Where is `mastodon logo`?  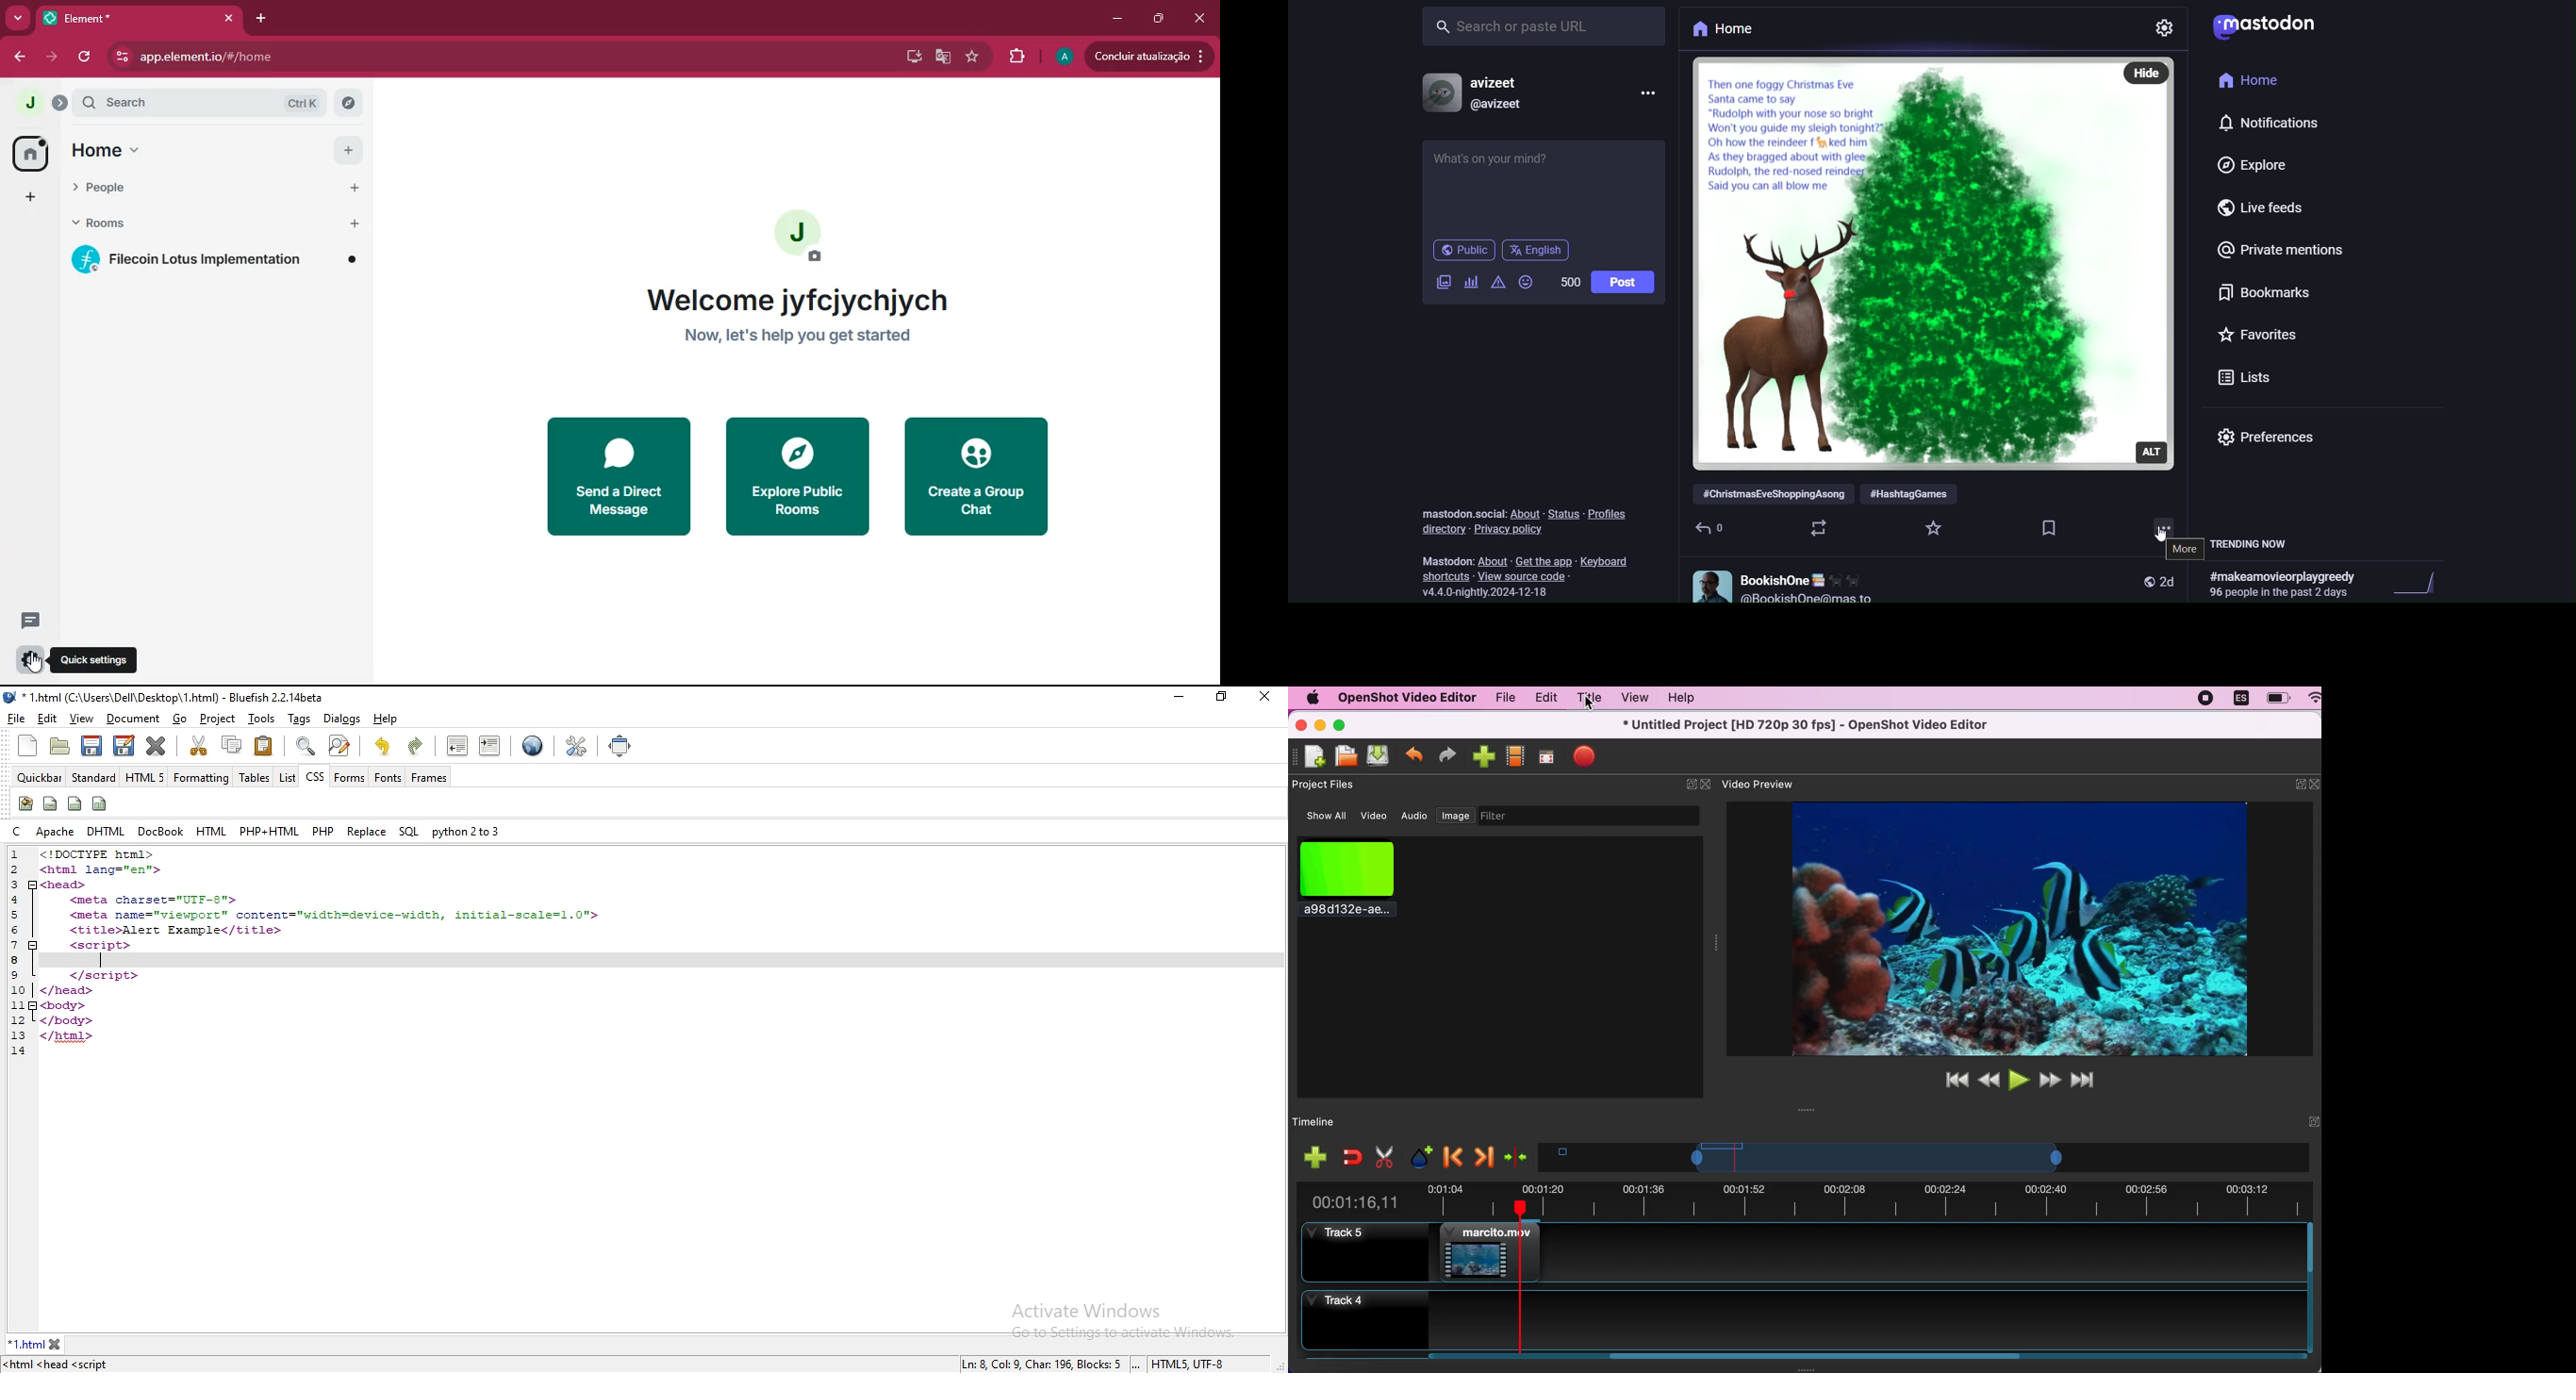
mastodon logo is located at coordinates (2264, 24).